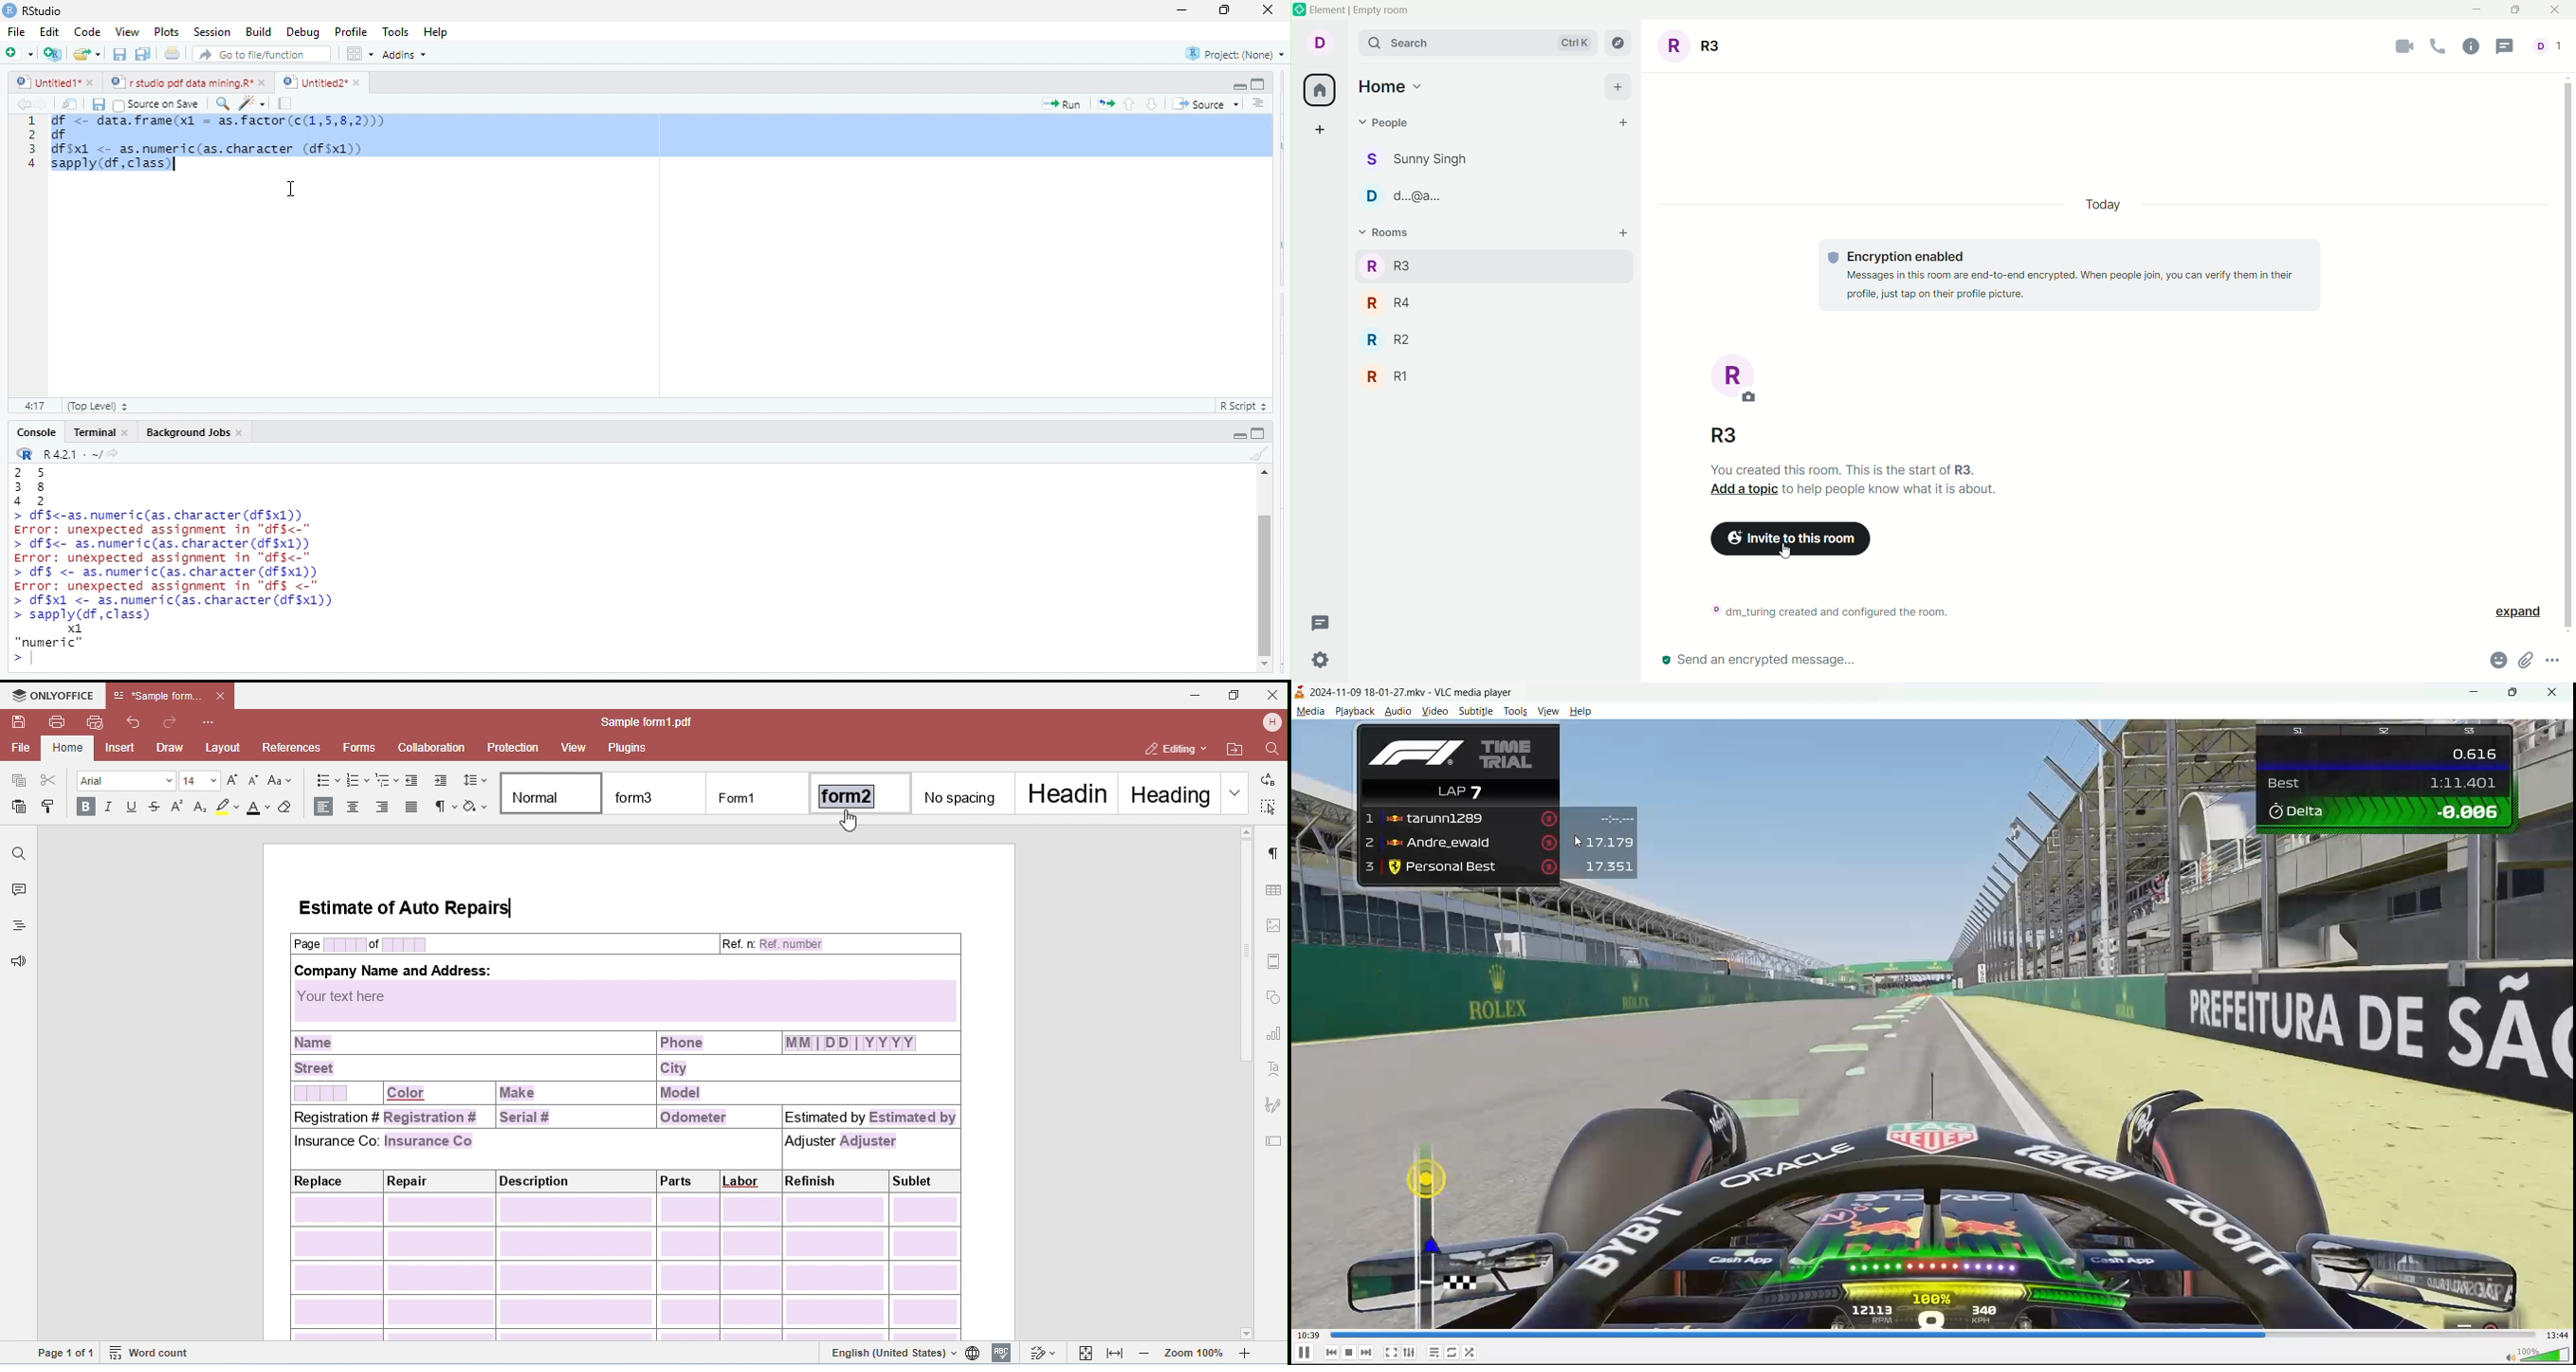  What do you see at coordinates (310, 83) in the screenshot?
I see `Untitied2` at bounding box center [310, 83].